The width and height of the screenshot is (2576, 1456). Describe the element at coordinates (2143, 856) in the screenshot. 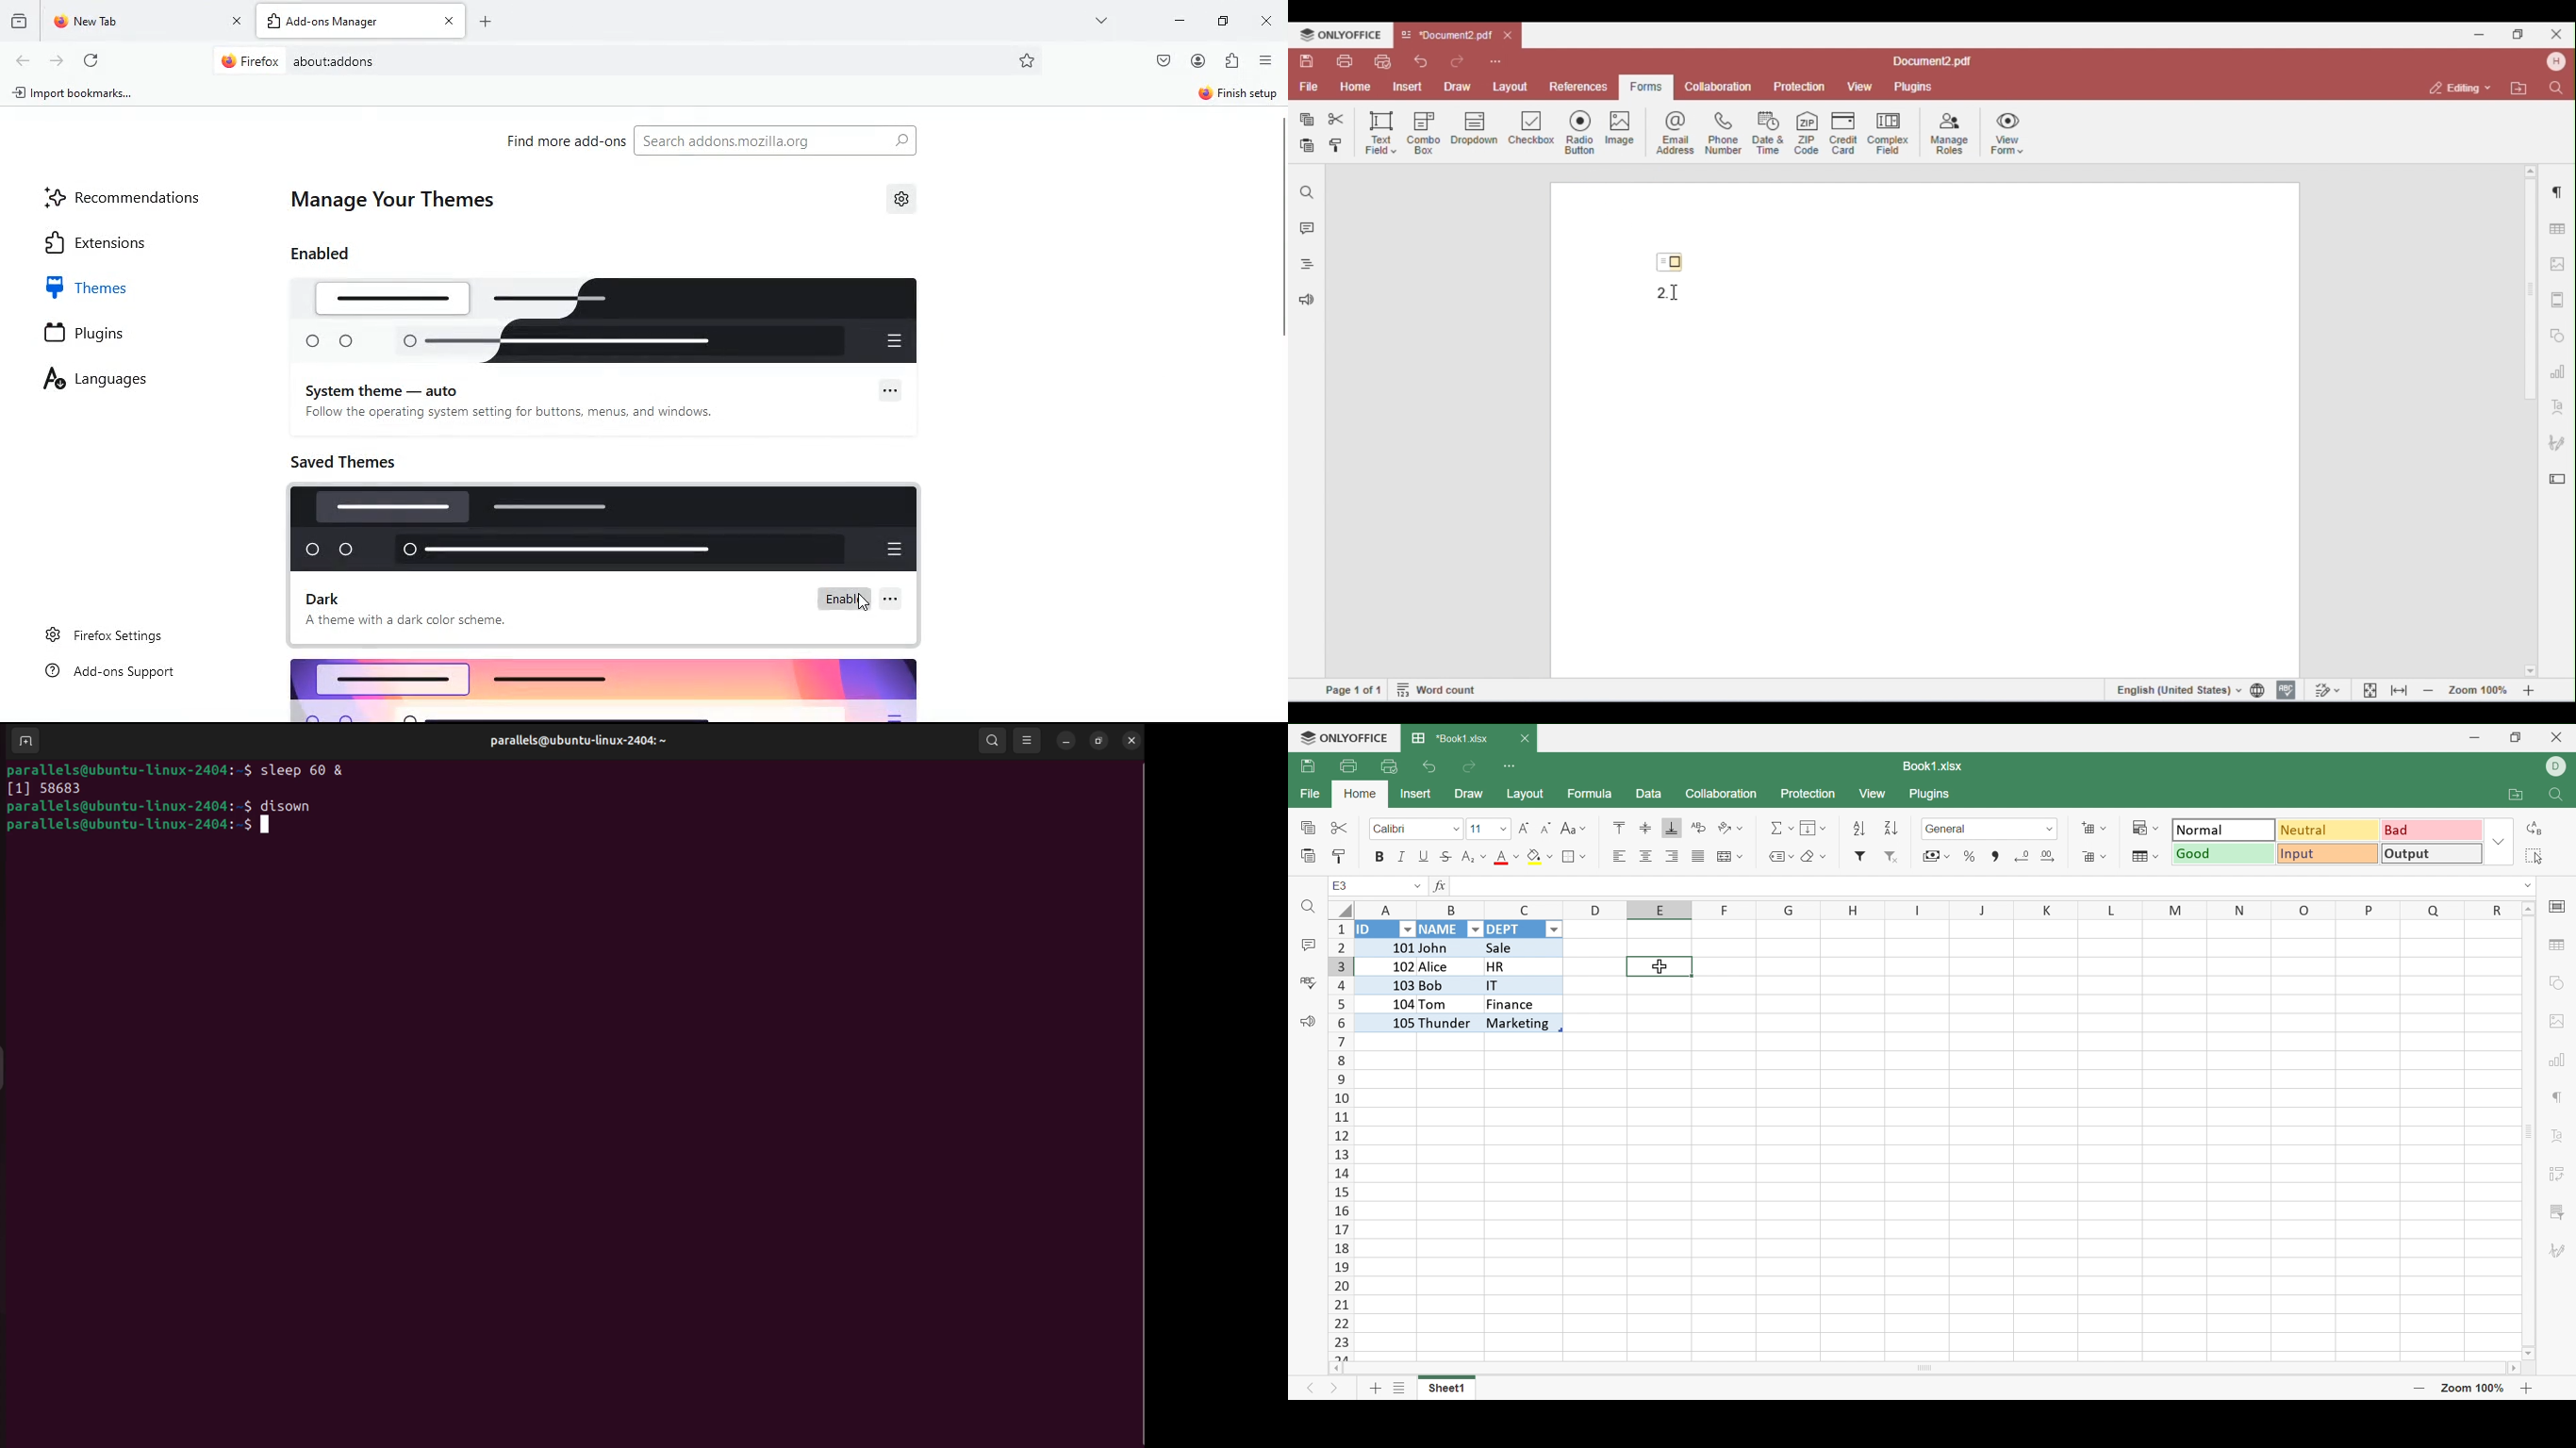

I see `Format Table as Template` at that location.